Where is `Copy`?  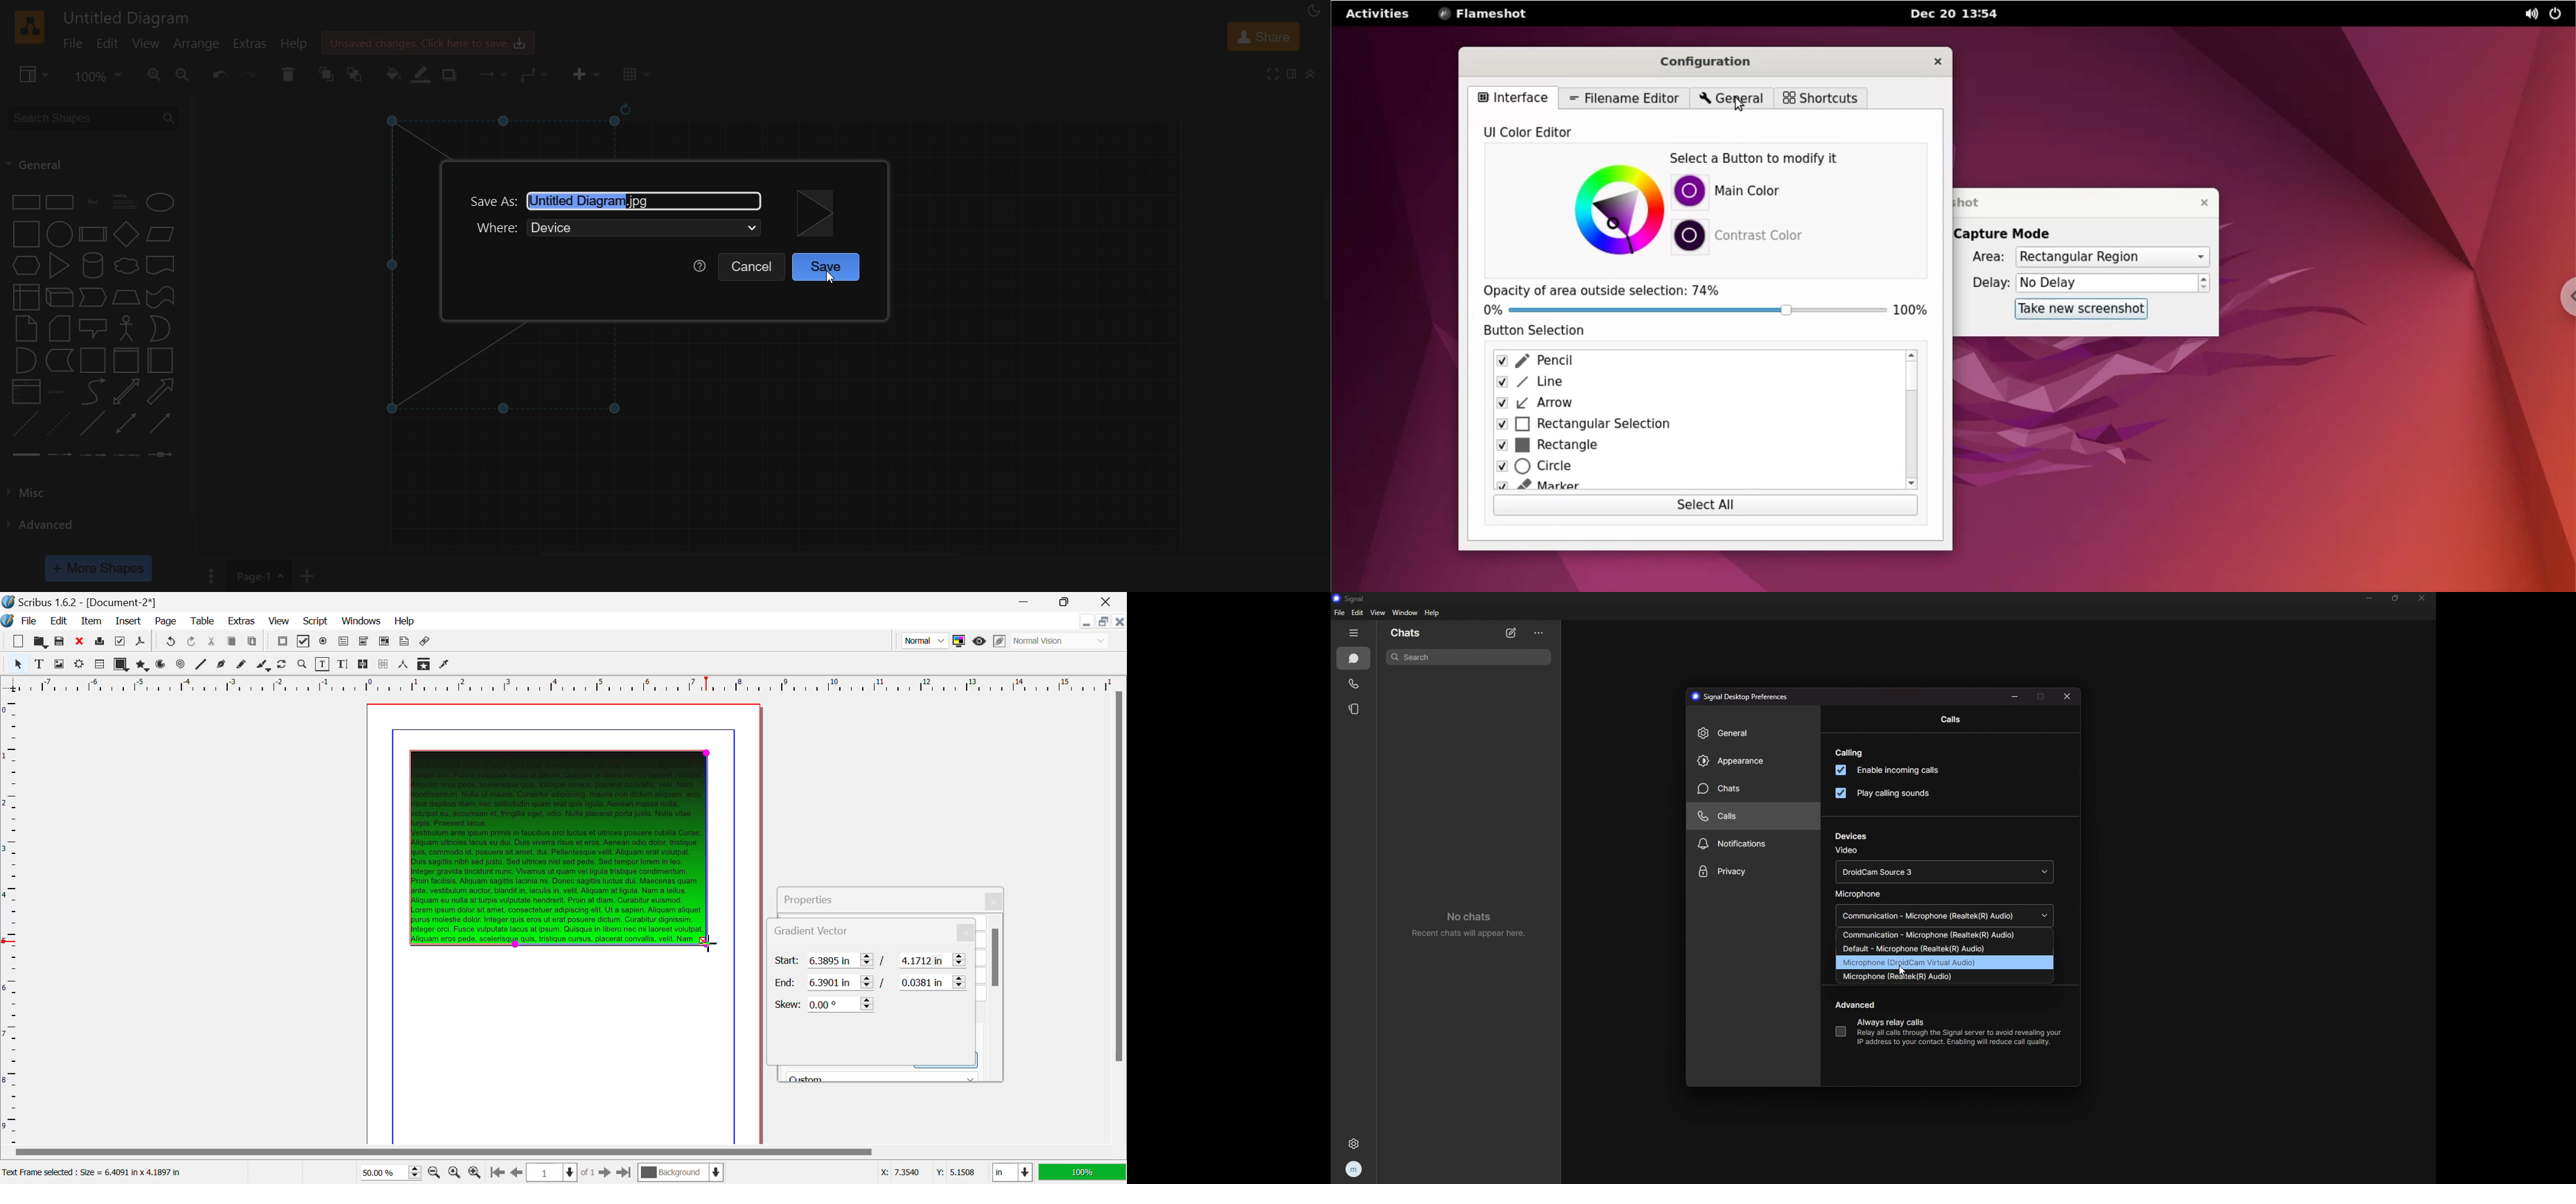
Copy is located at coordinates (233, 644).